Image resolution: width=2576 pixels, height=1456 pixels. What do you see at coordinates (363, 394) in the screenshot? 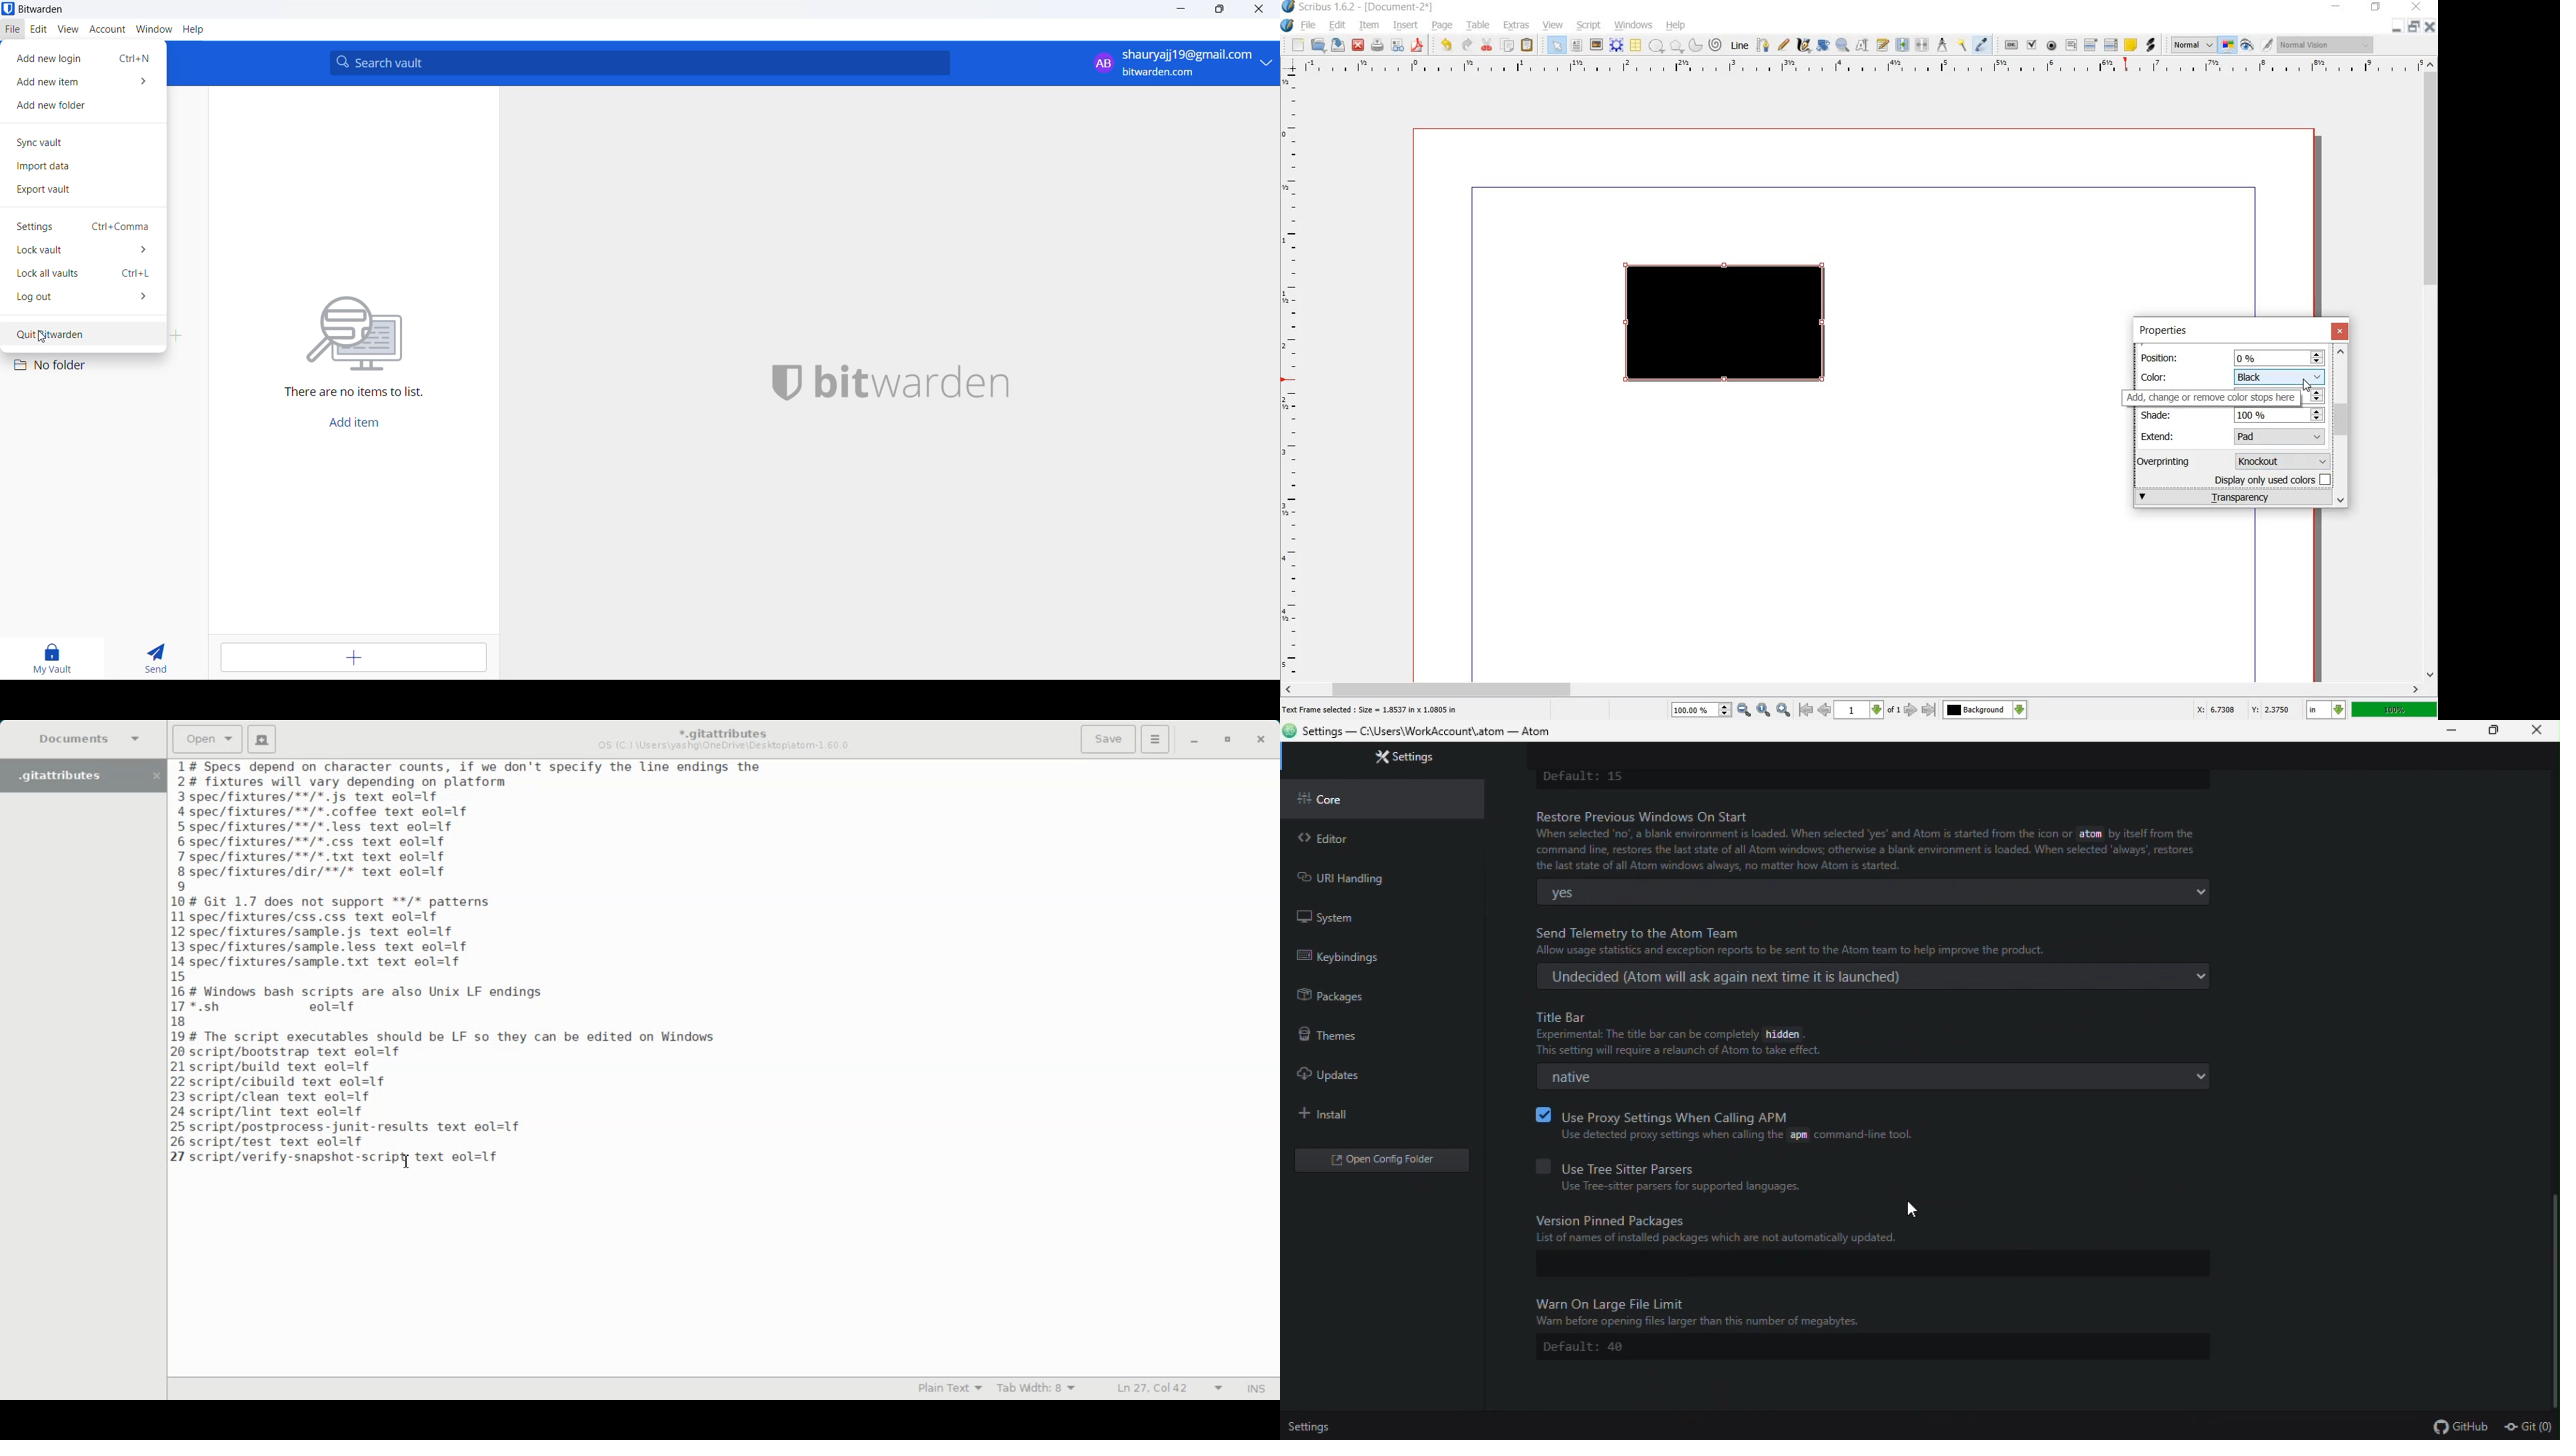
I see `sentence informing there are no items to list ` at bounding box center [363, 394].